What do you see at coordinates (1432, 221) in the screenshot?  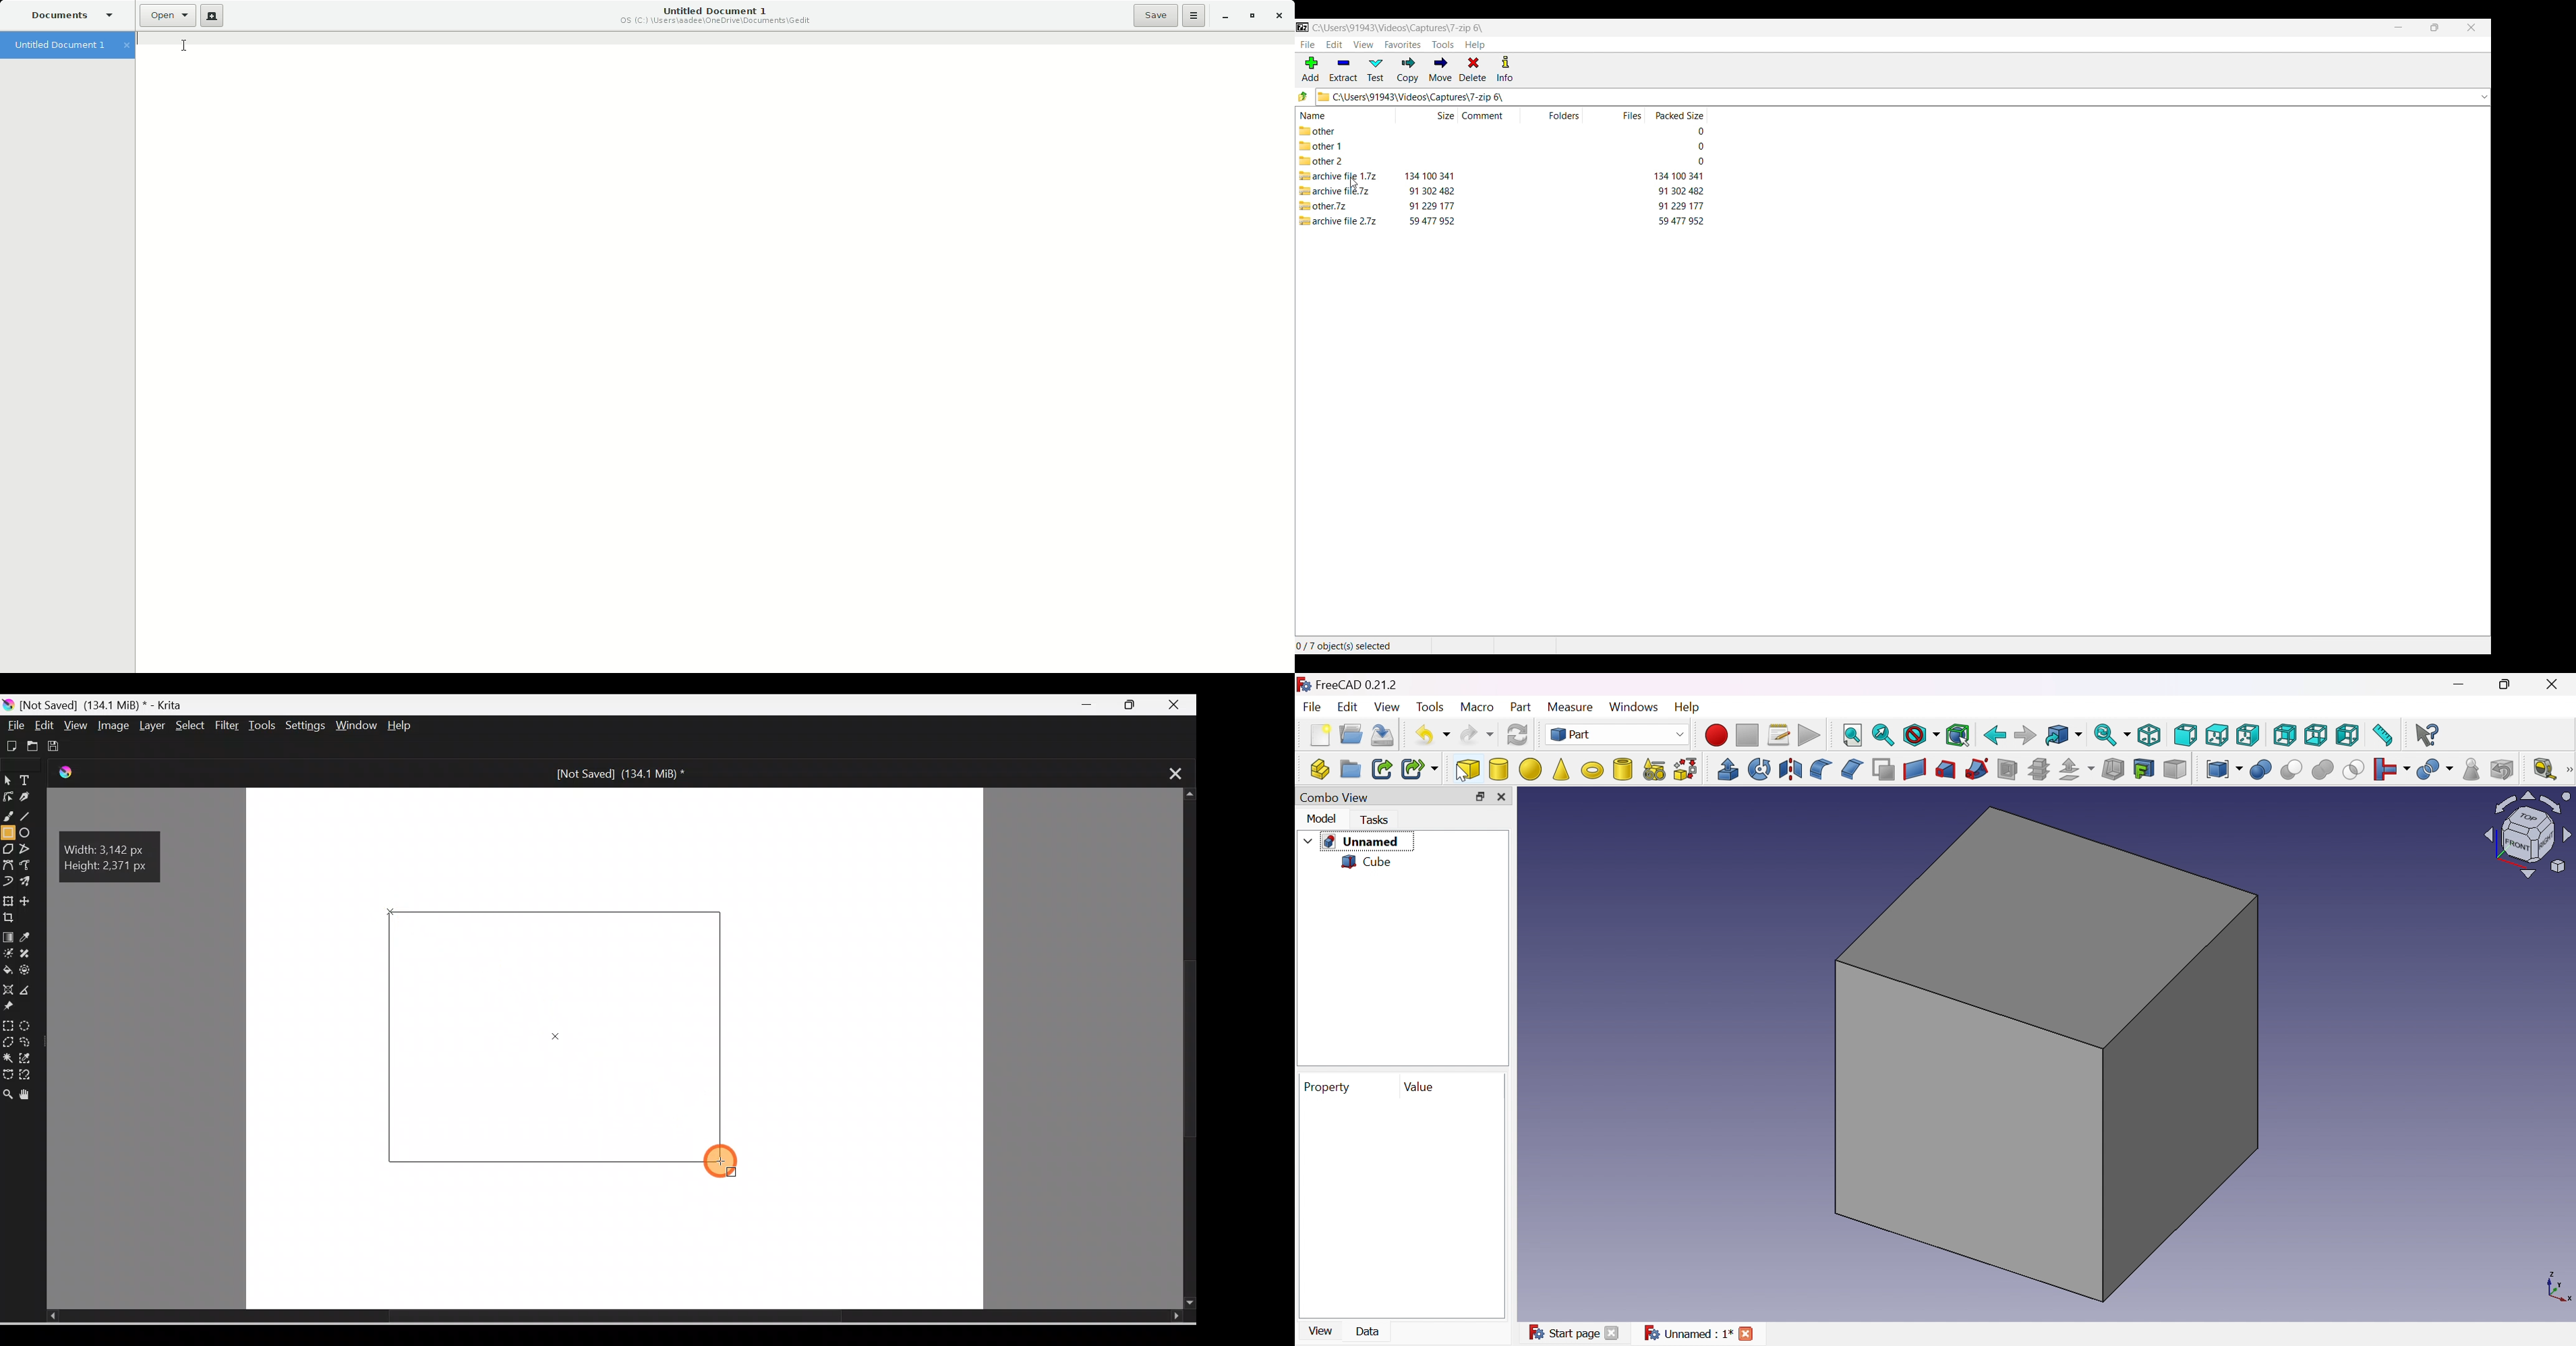 I see `size` at bounding box center [1432, 221].